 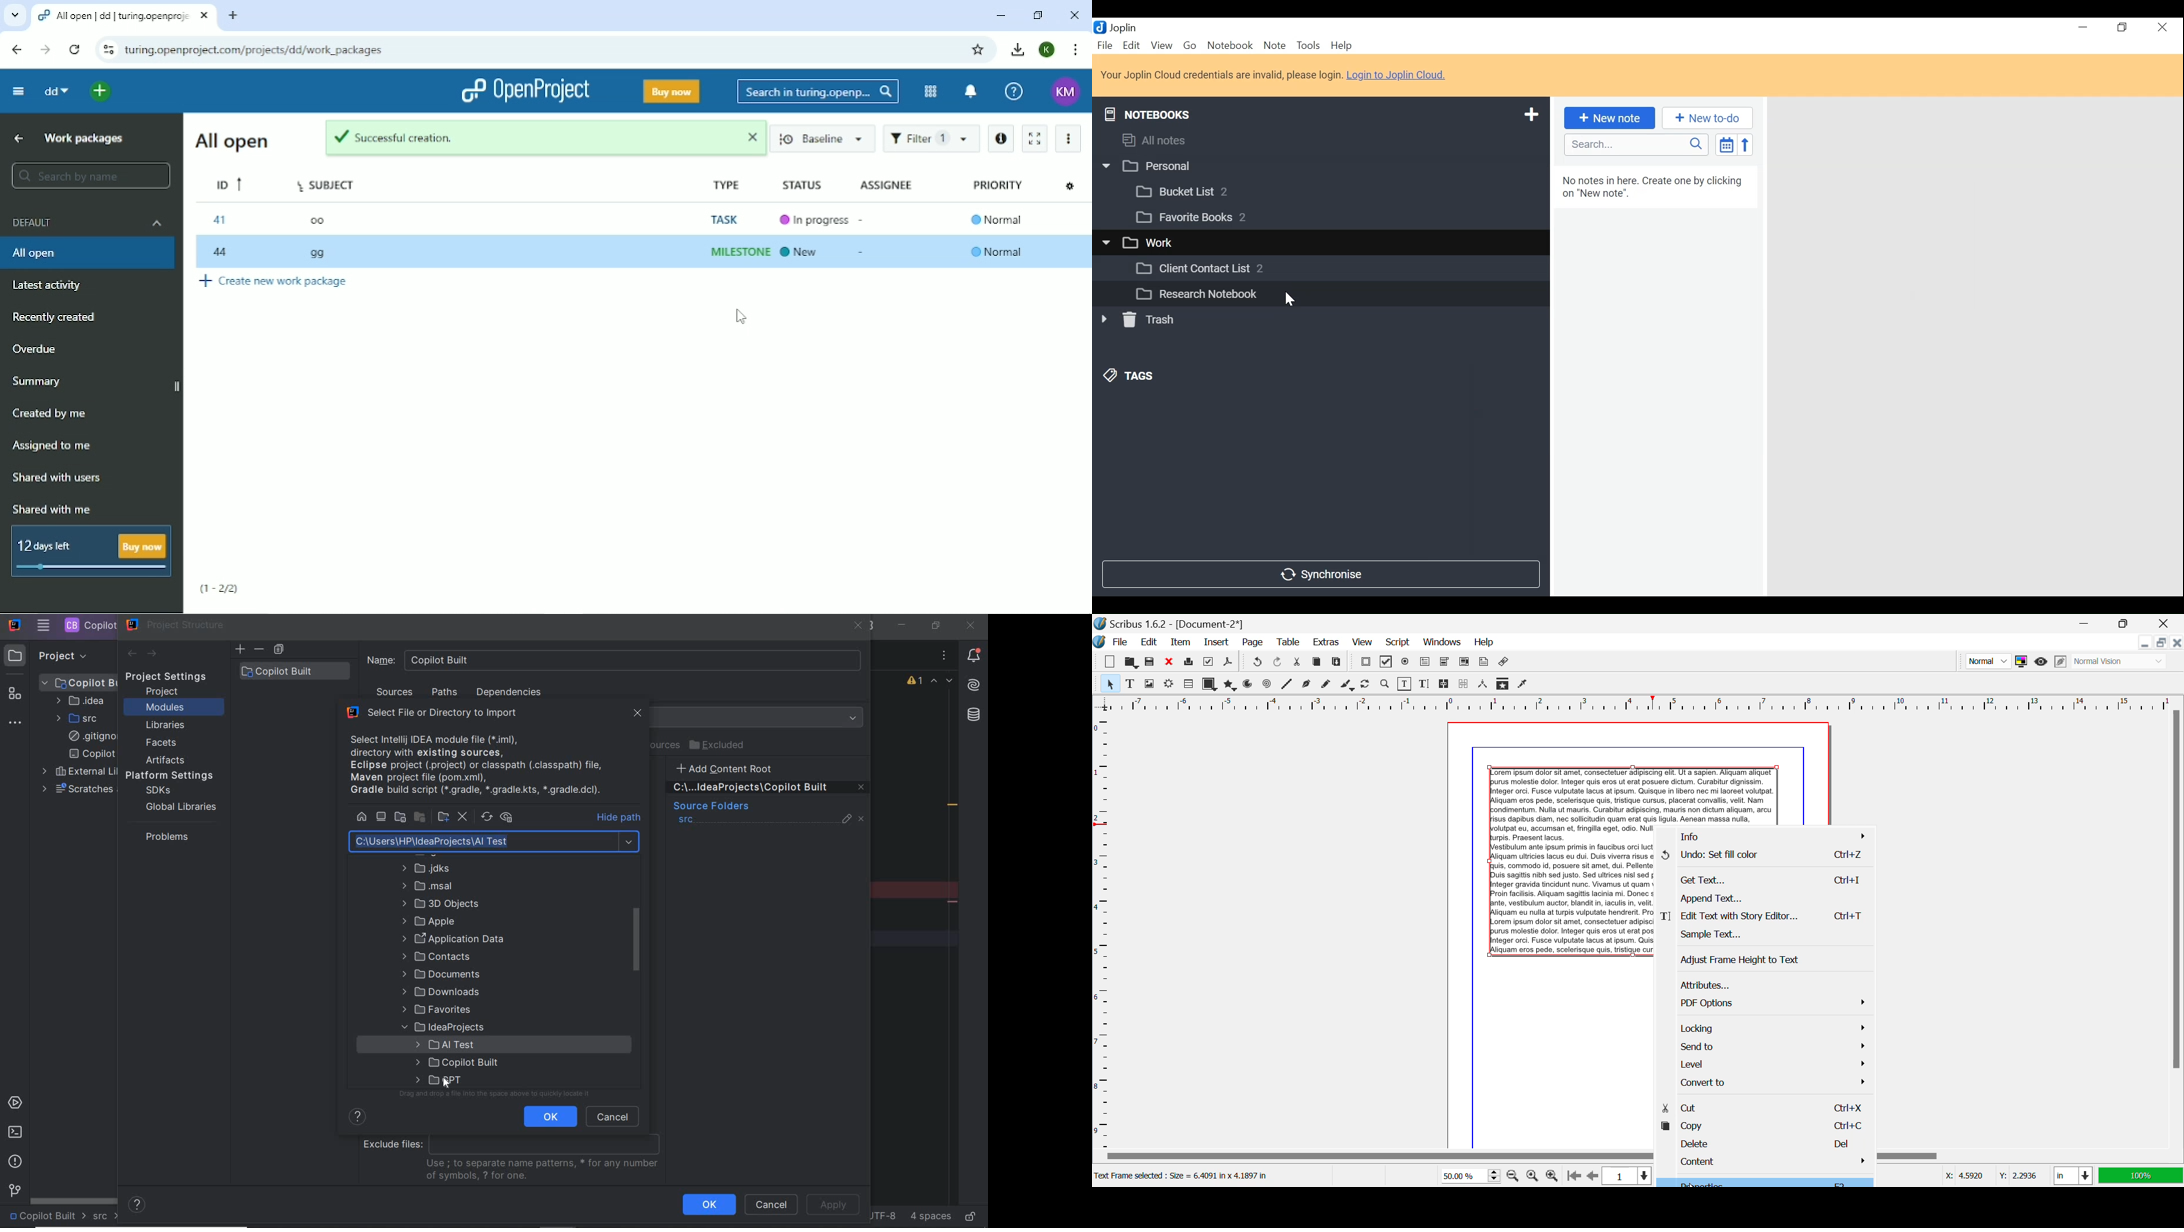 I want to click on cursor, so click(x=446, y=1083).